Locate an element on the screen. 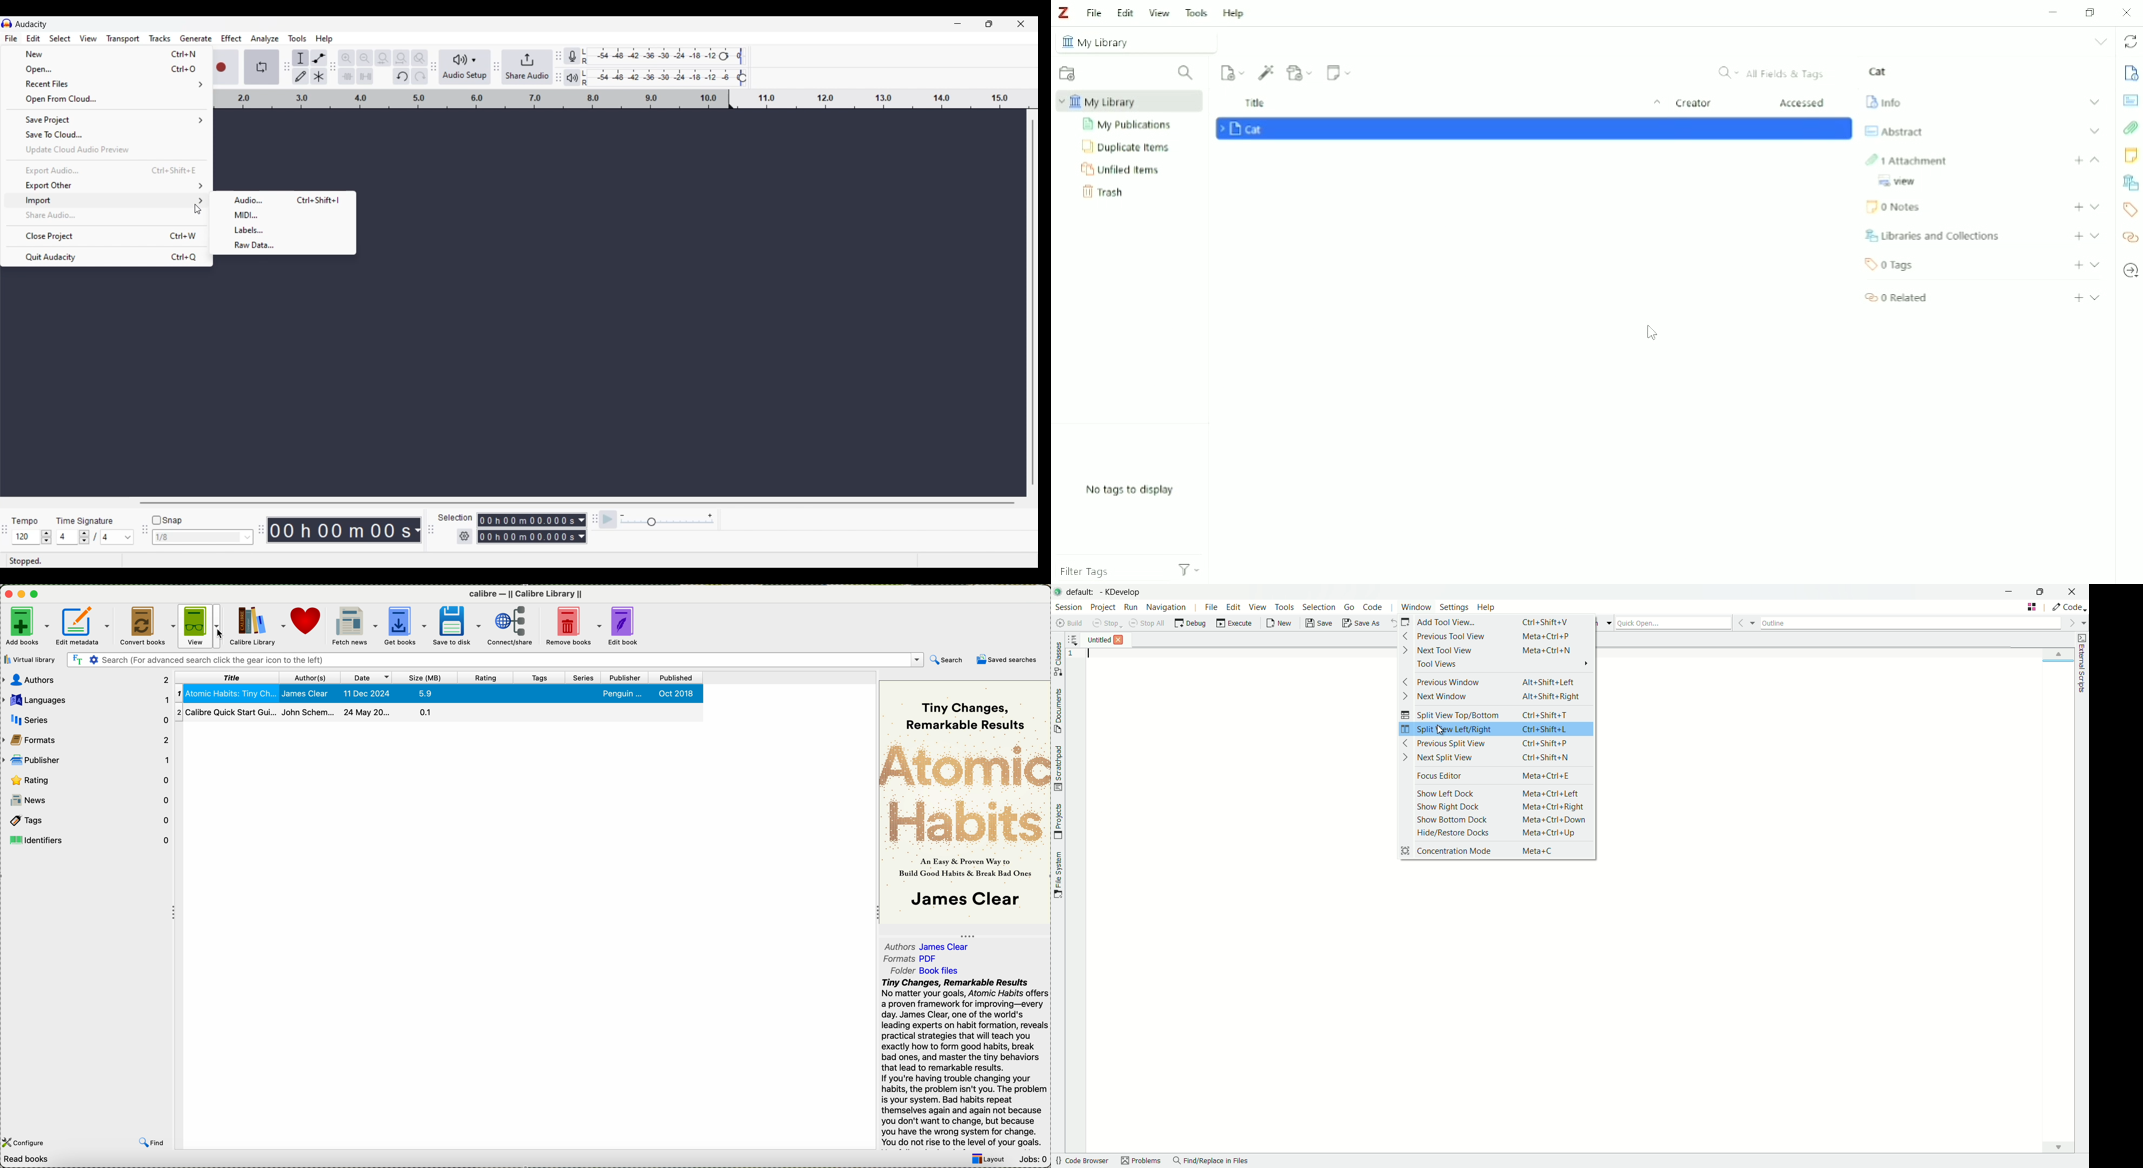  Help is located at coordinates (1233, 14).